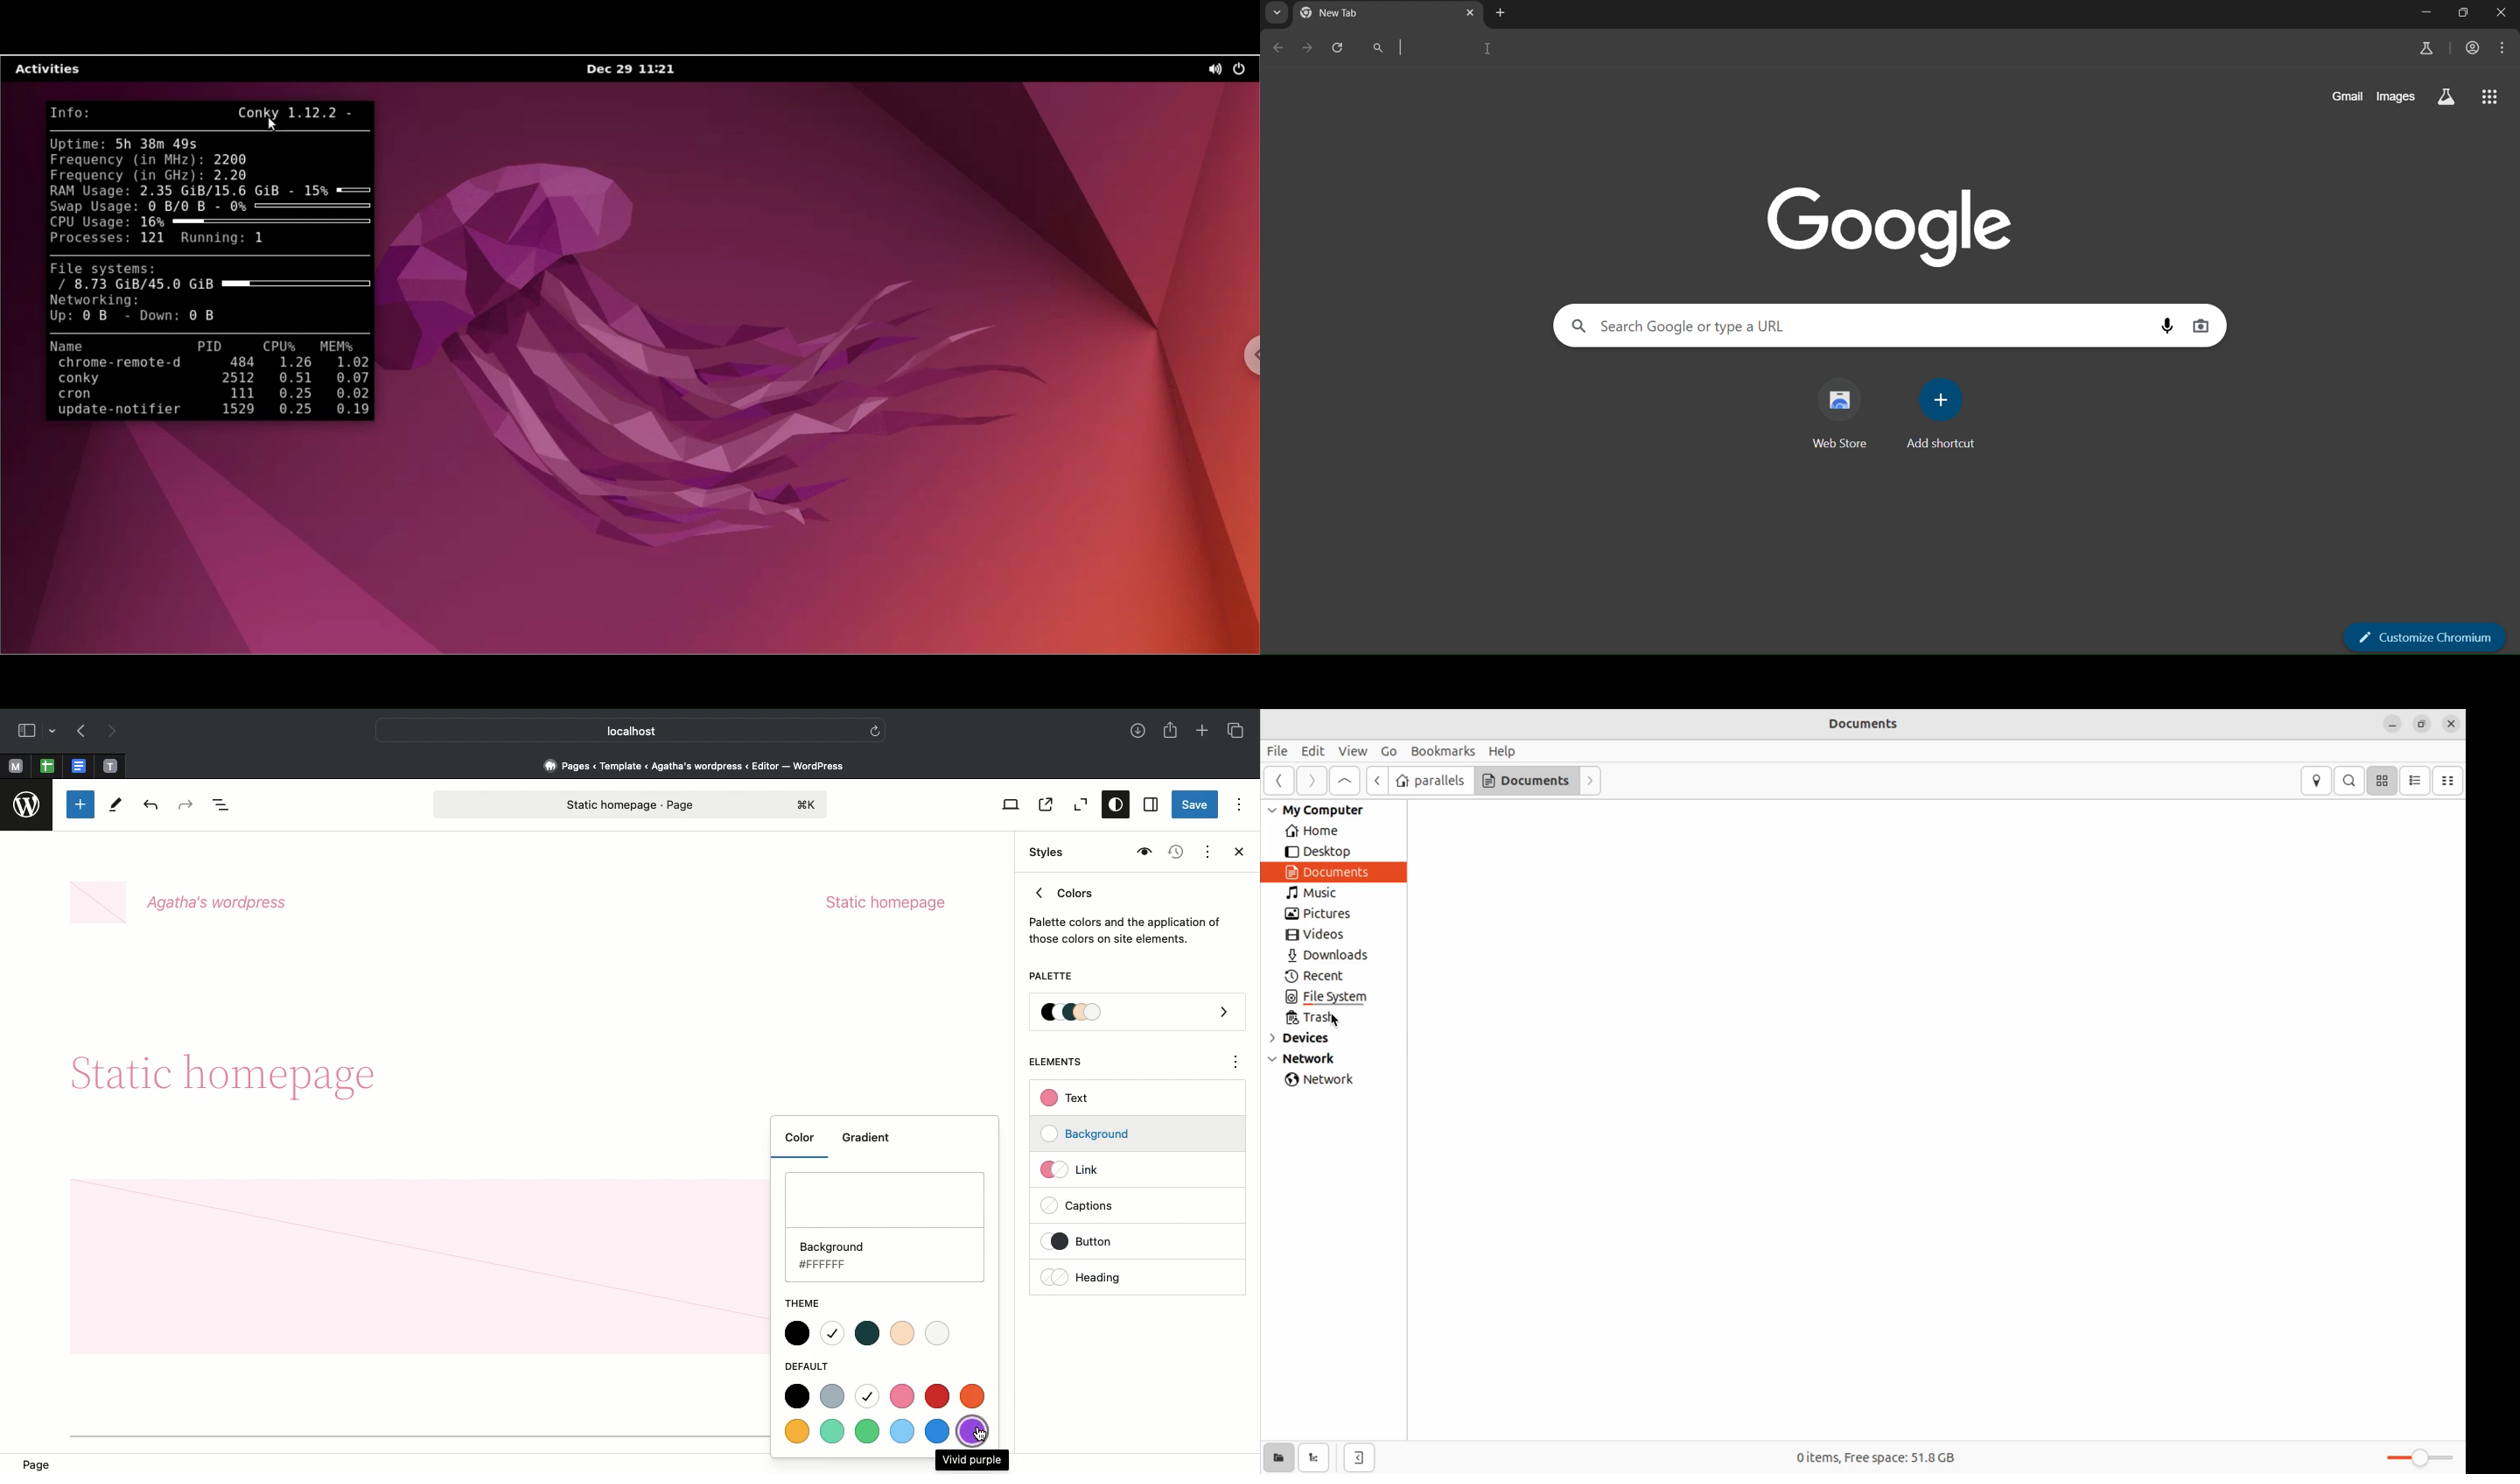 The height and width of the screenshot is (1484, 2520). Describe the element at coordinates (1842, 413) in the screenshot. I see `web store` at that location.